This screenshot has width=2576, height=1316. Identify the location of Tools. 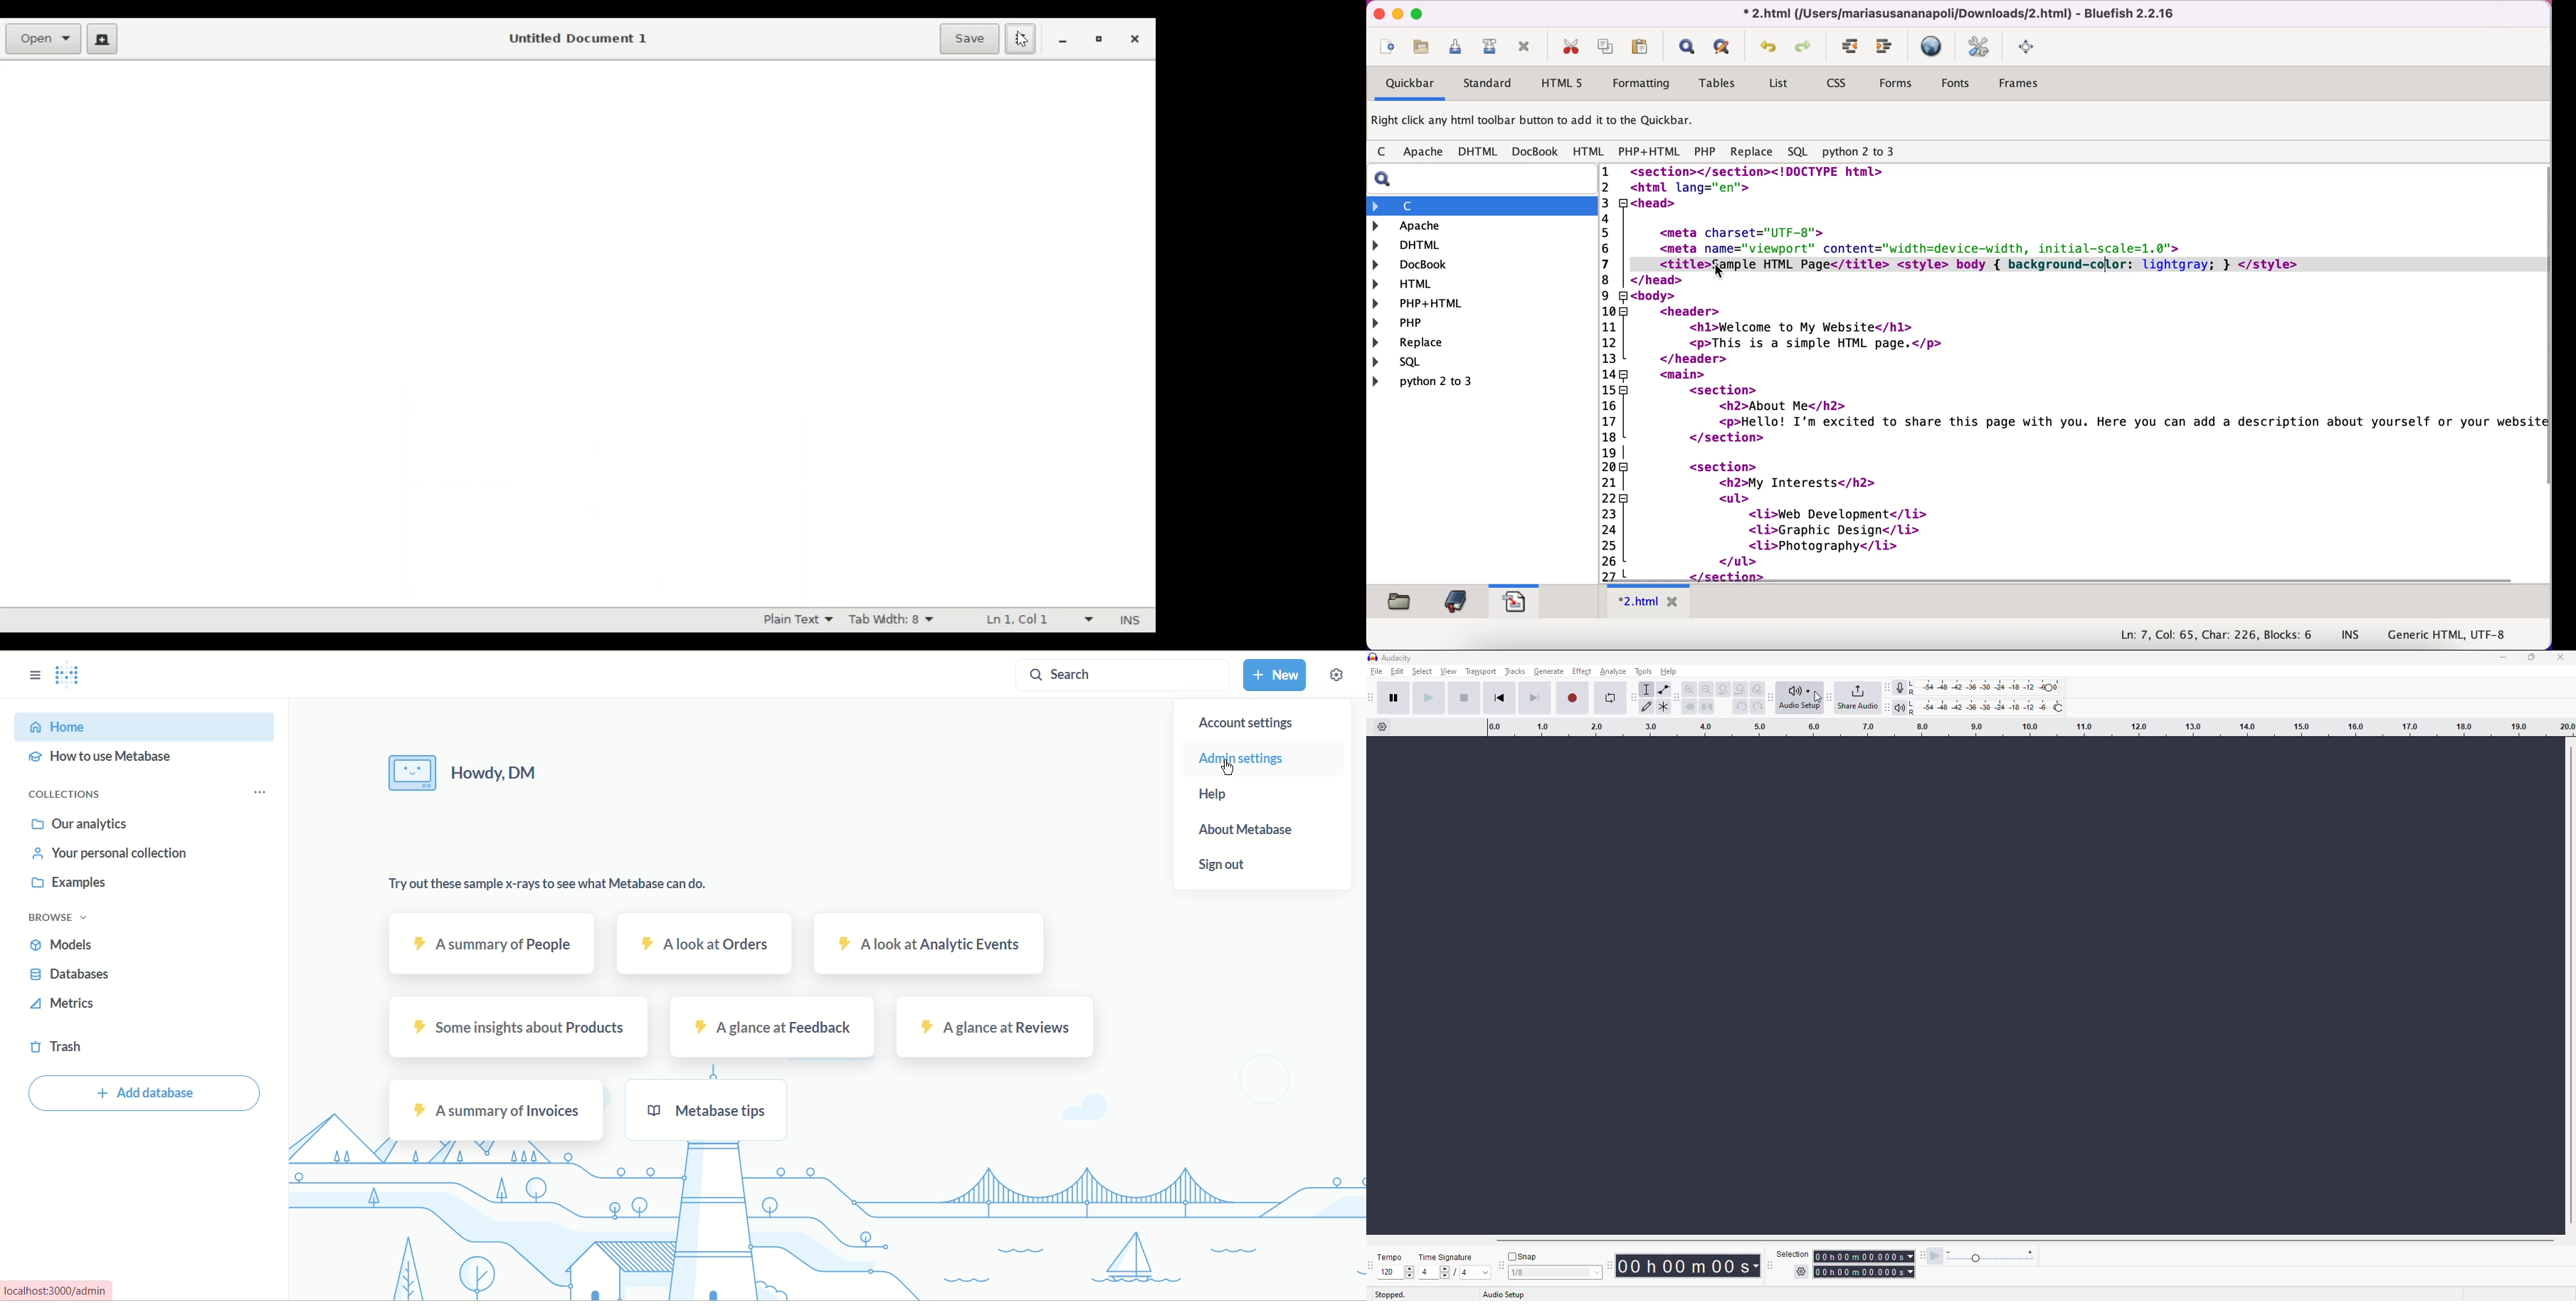
(1662, 707).